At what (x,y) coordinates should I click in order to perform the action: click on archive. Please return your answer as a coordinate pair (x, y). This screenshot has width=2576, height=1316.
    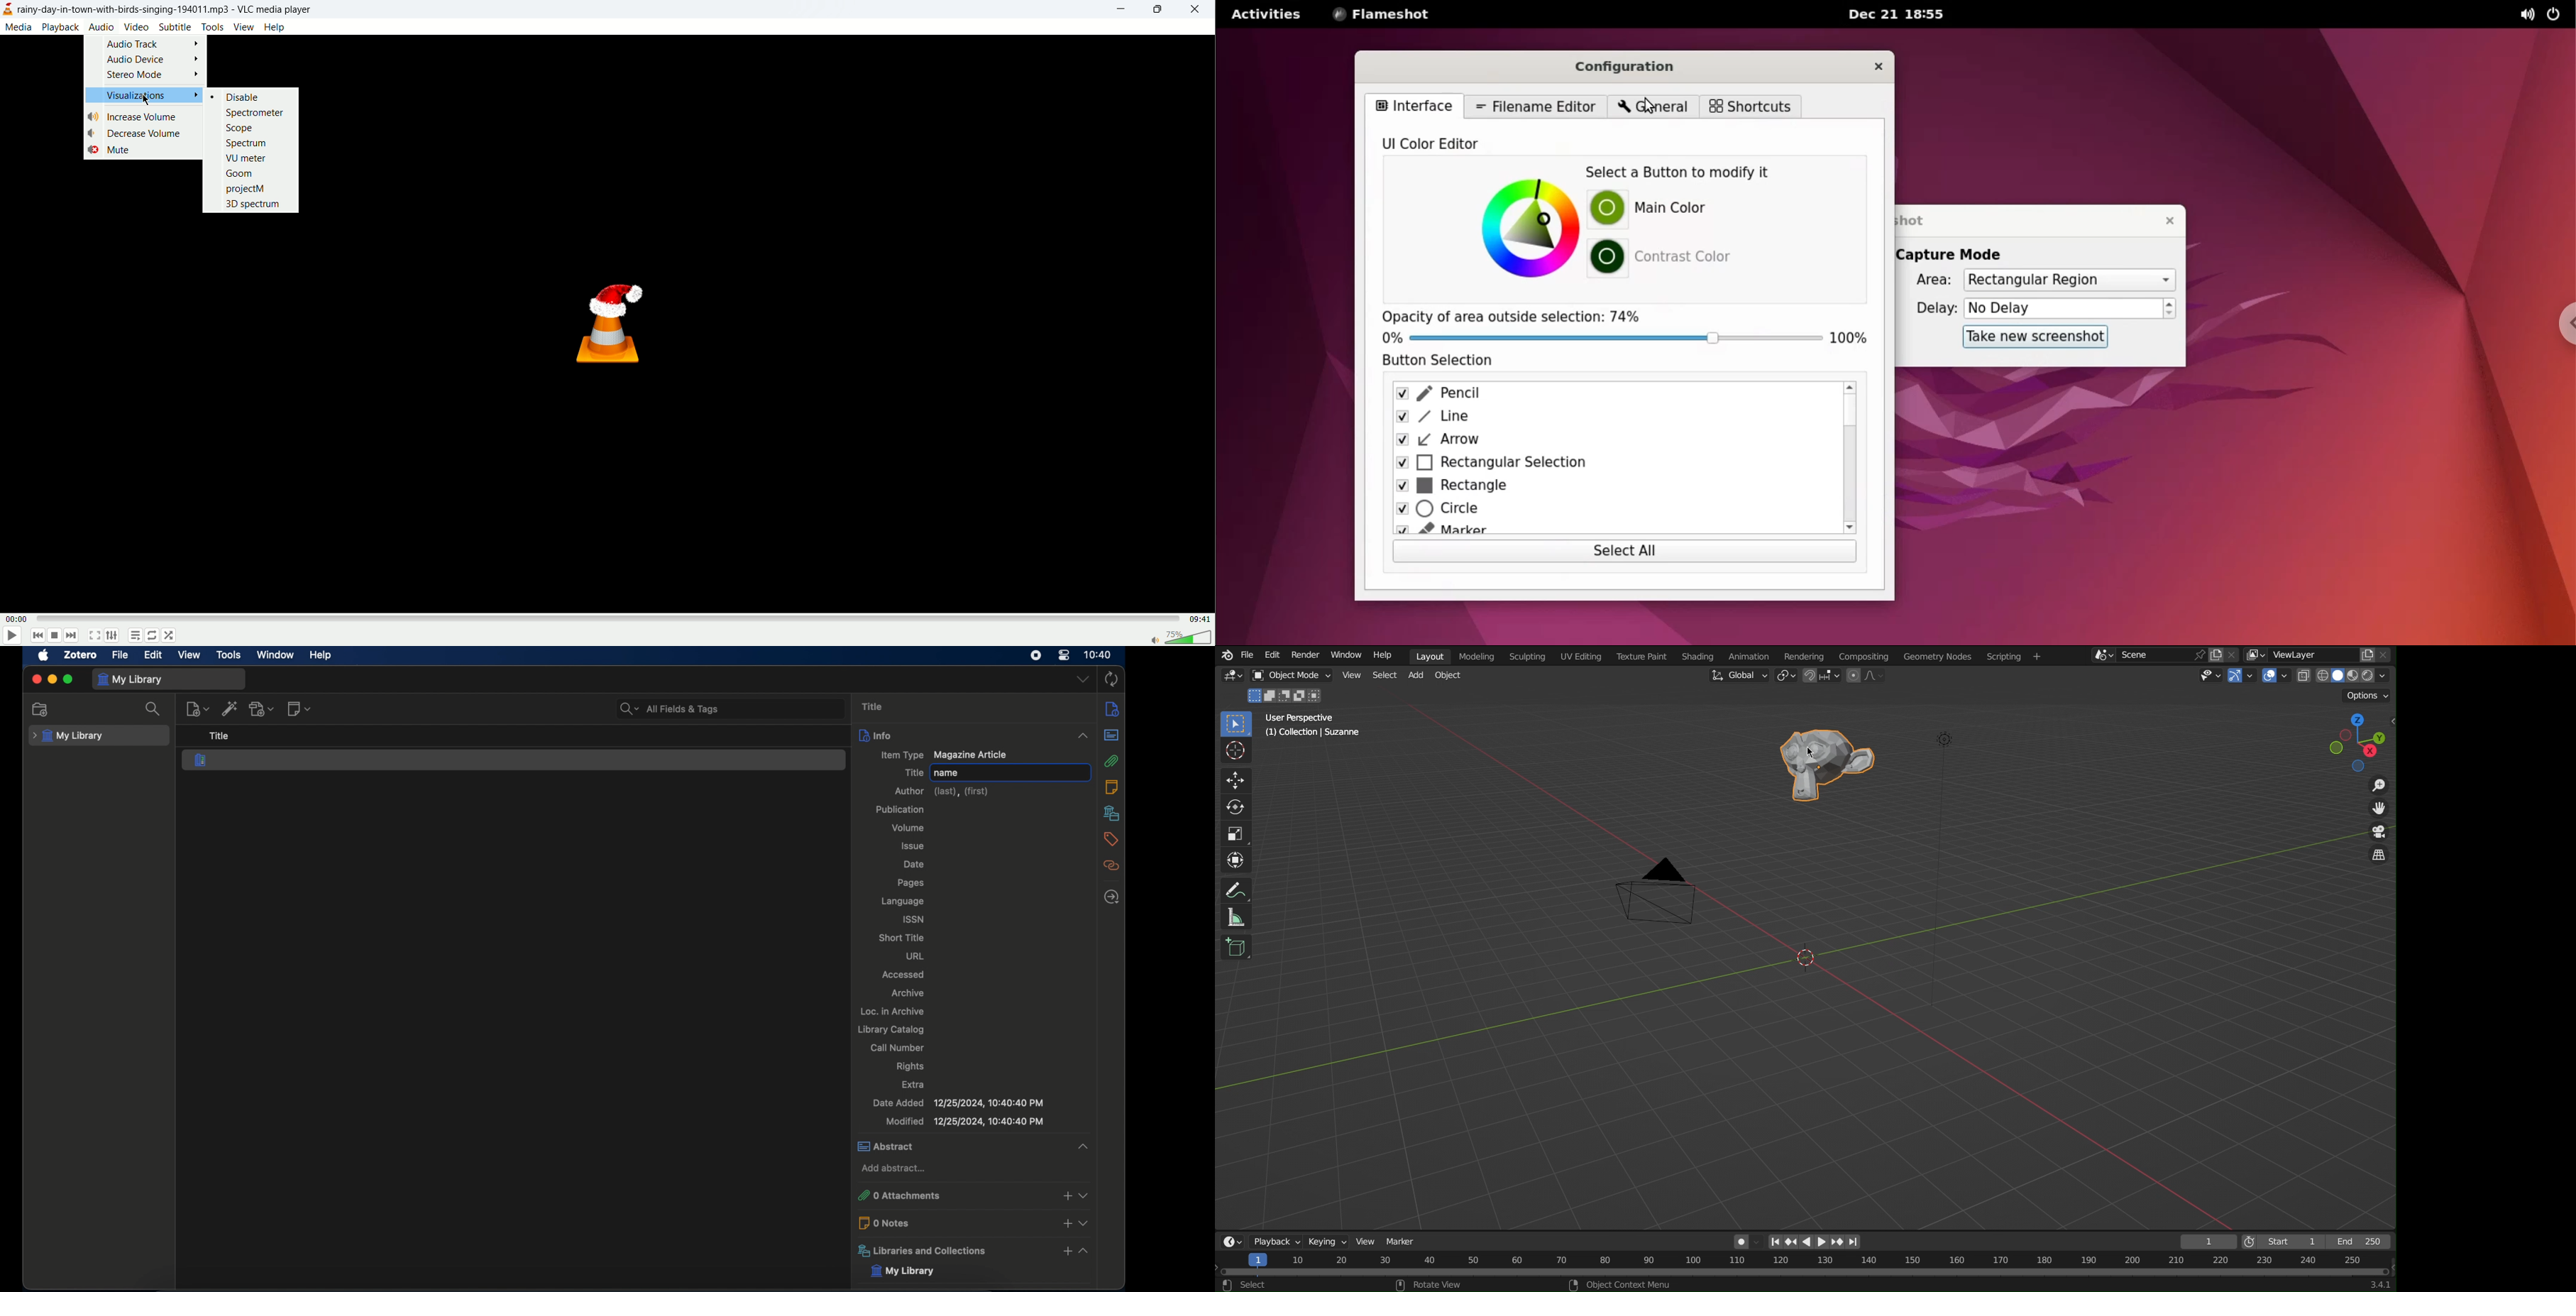
    Looking at the image, I should click on (908, 993).